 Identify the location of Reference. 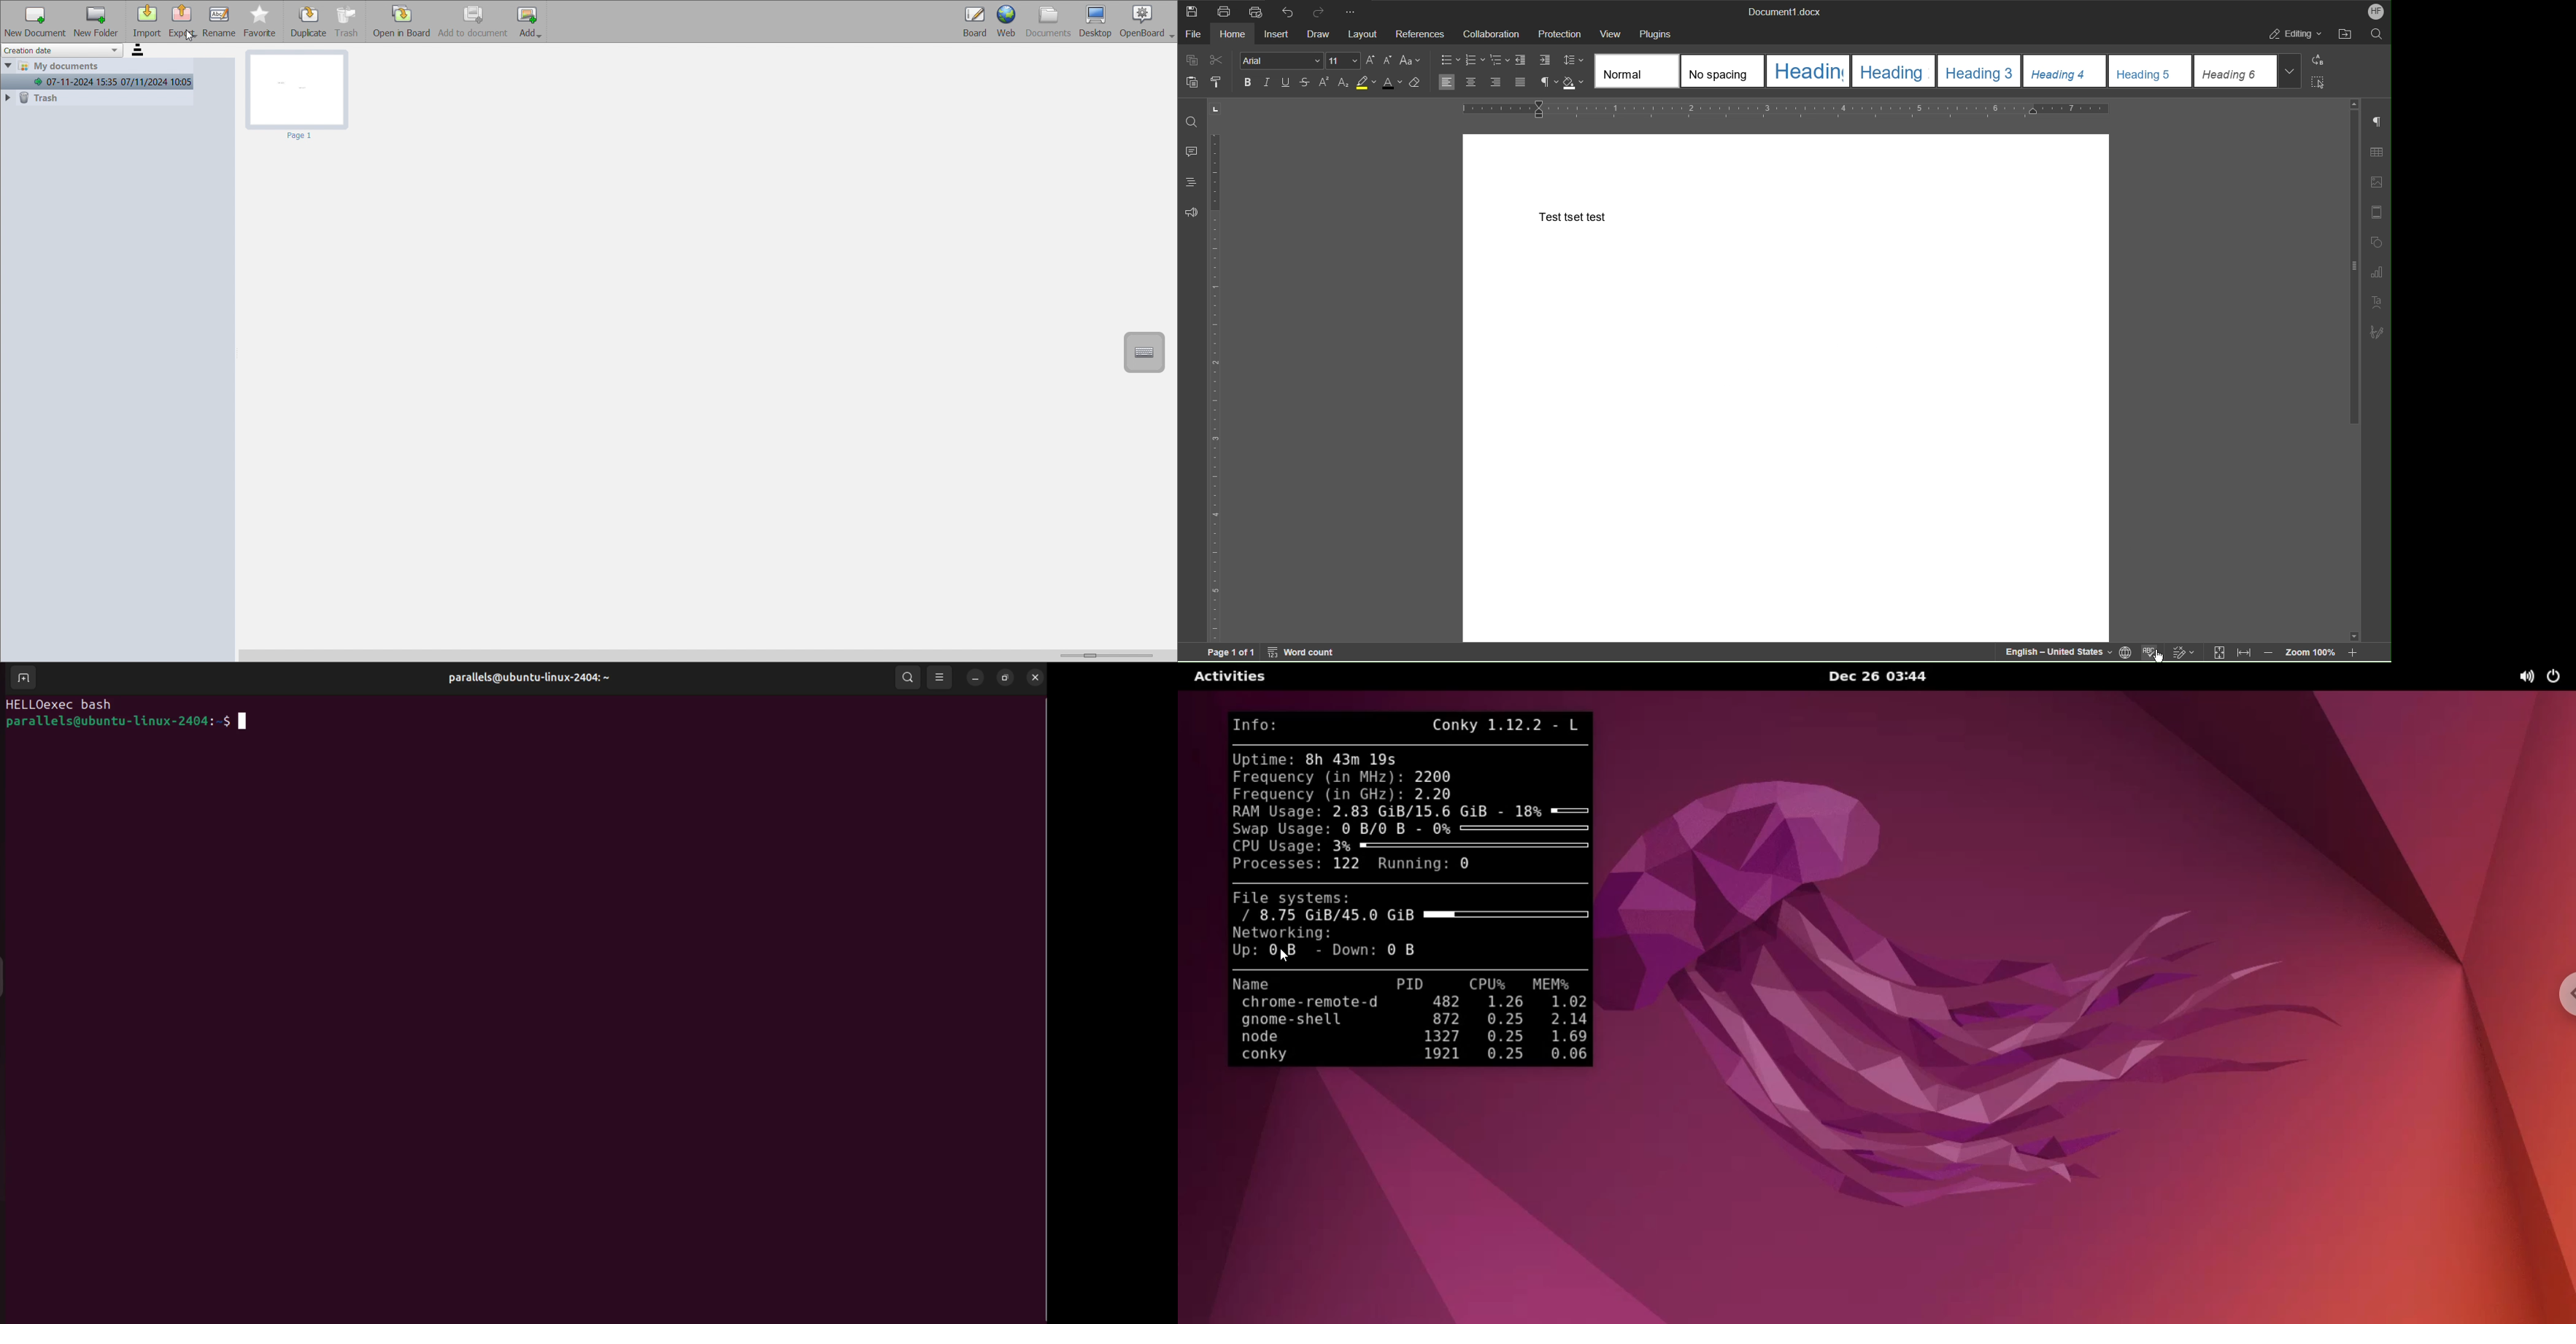
(1420, 34).